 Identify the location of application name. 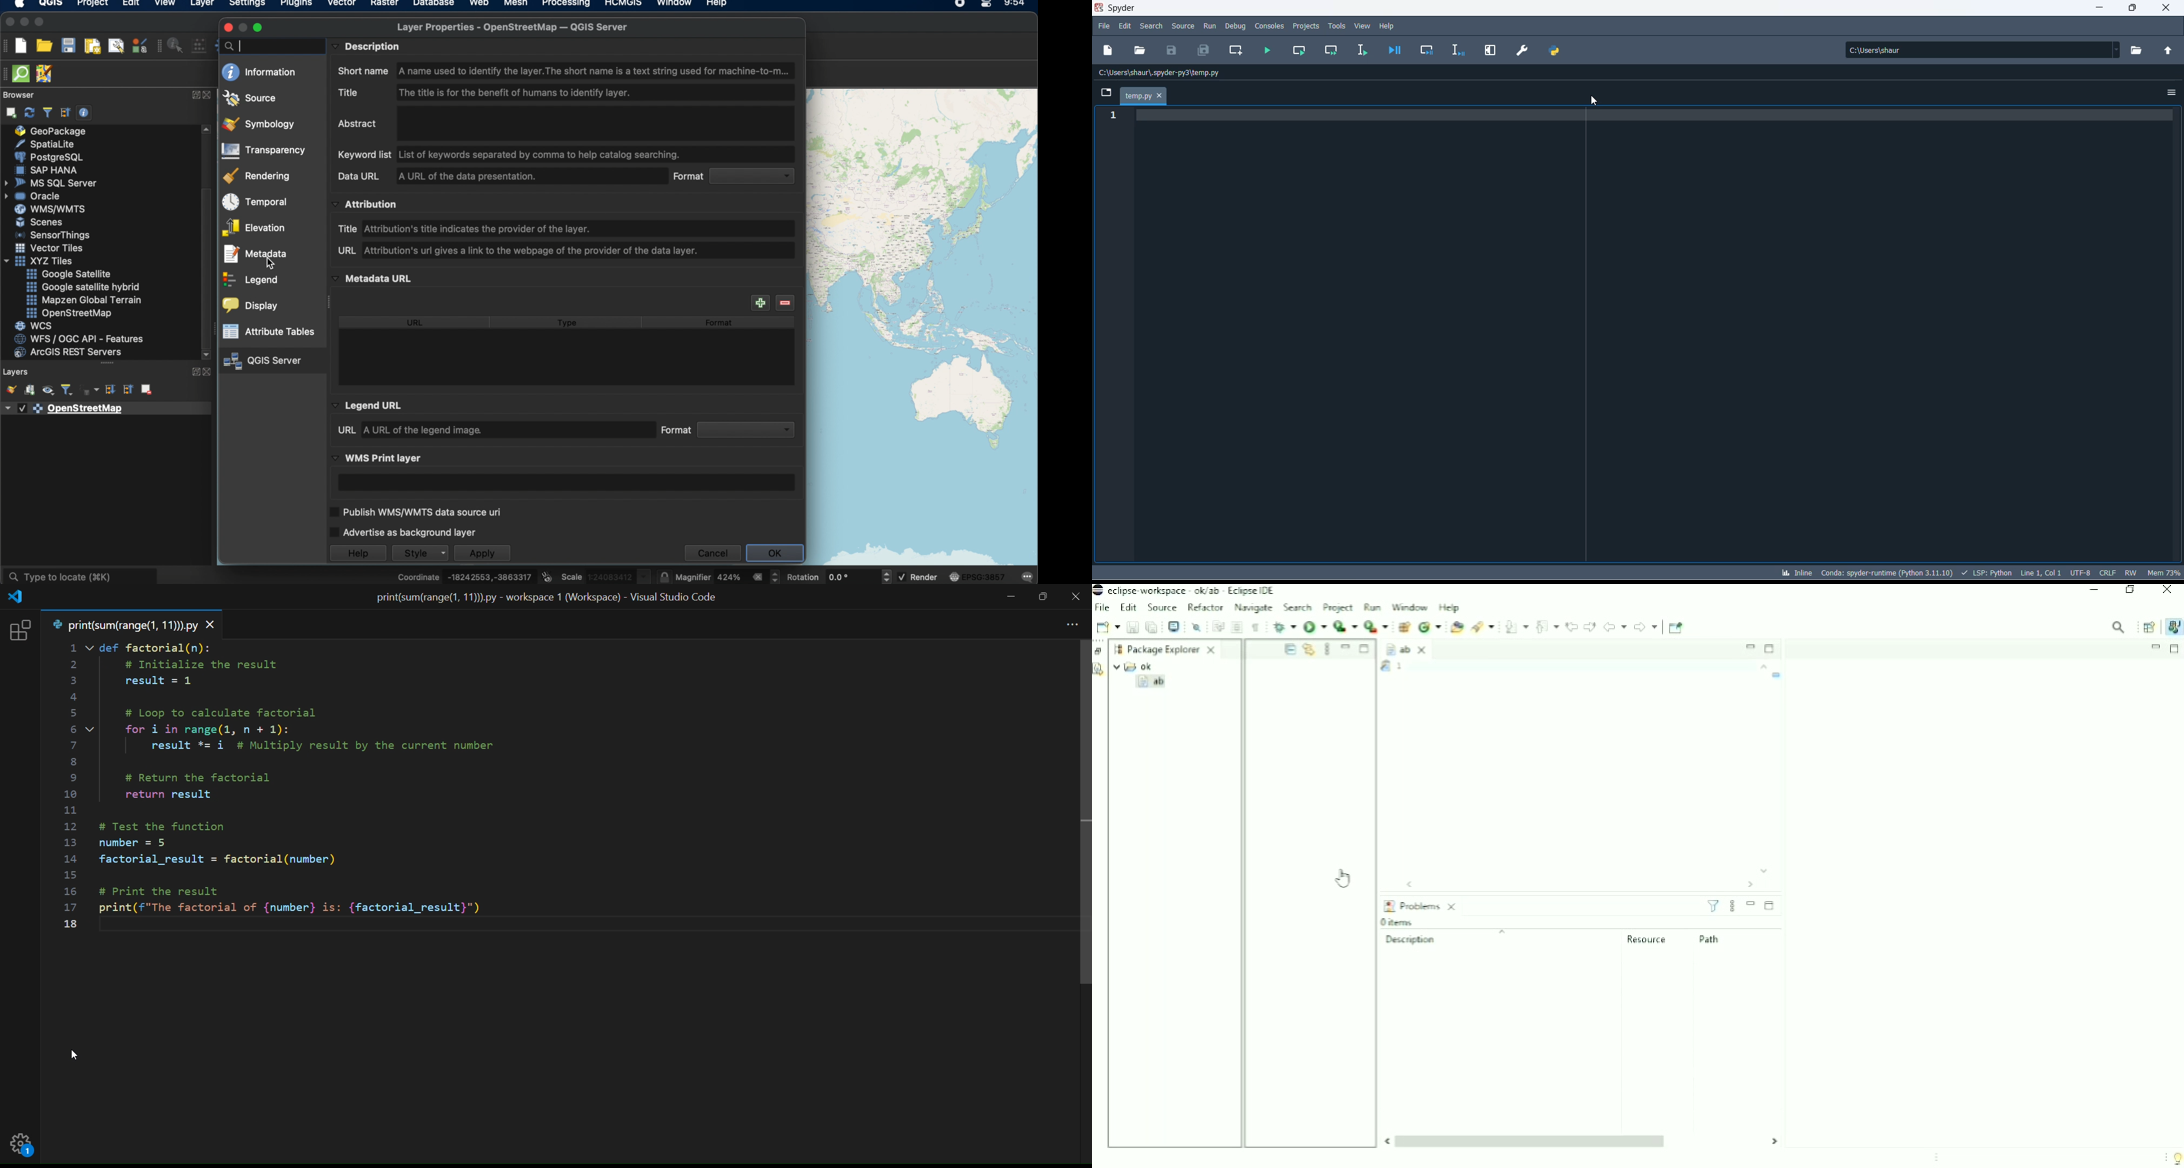
(1116, 7).